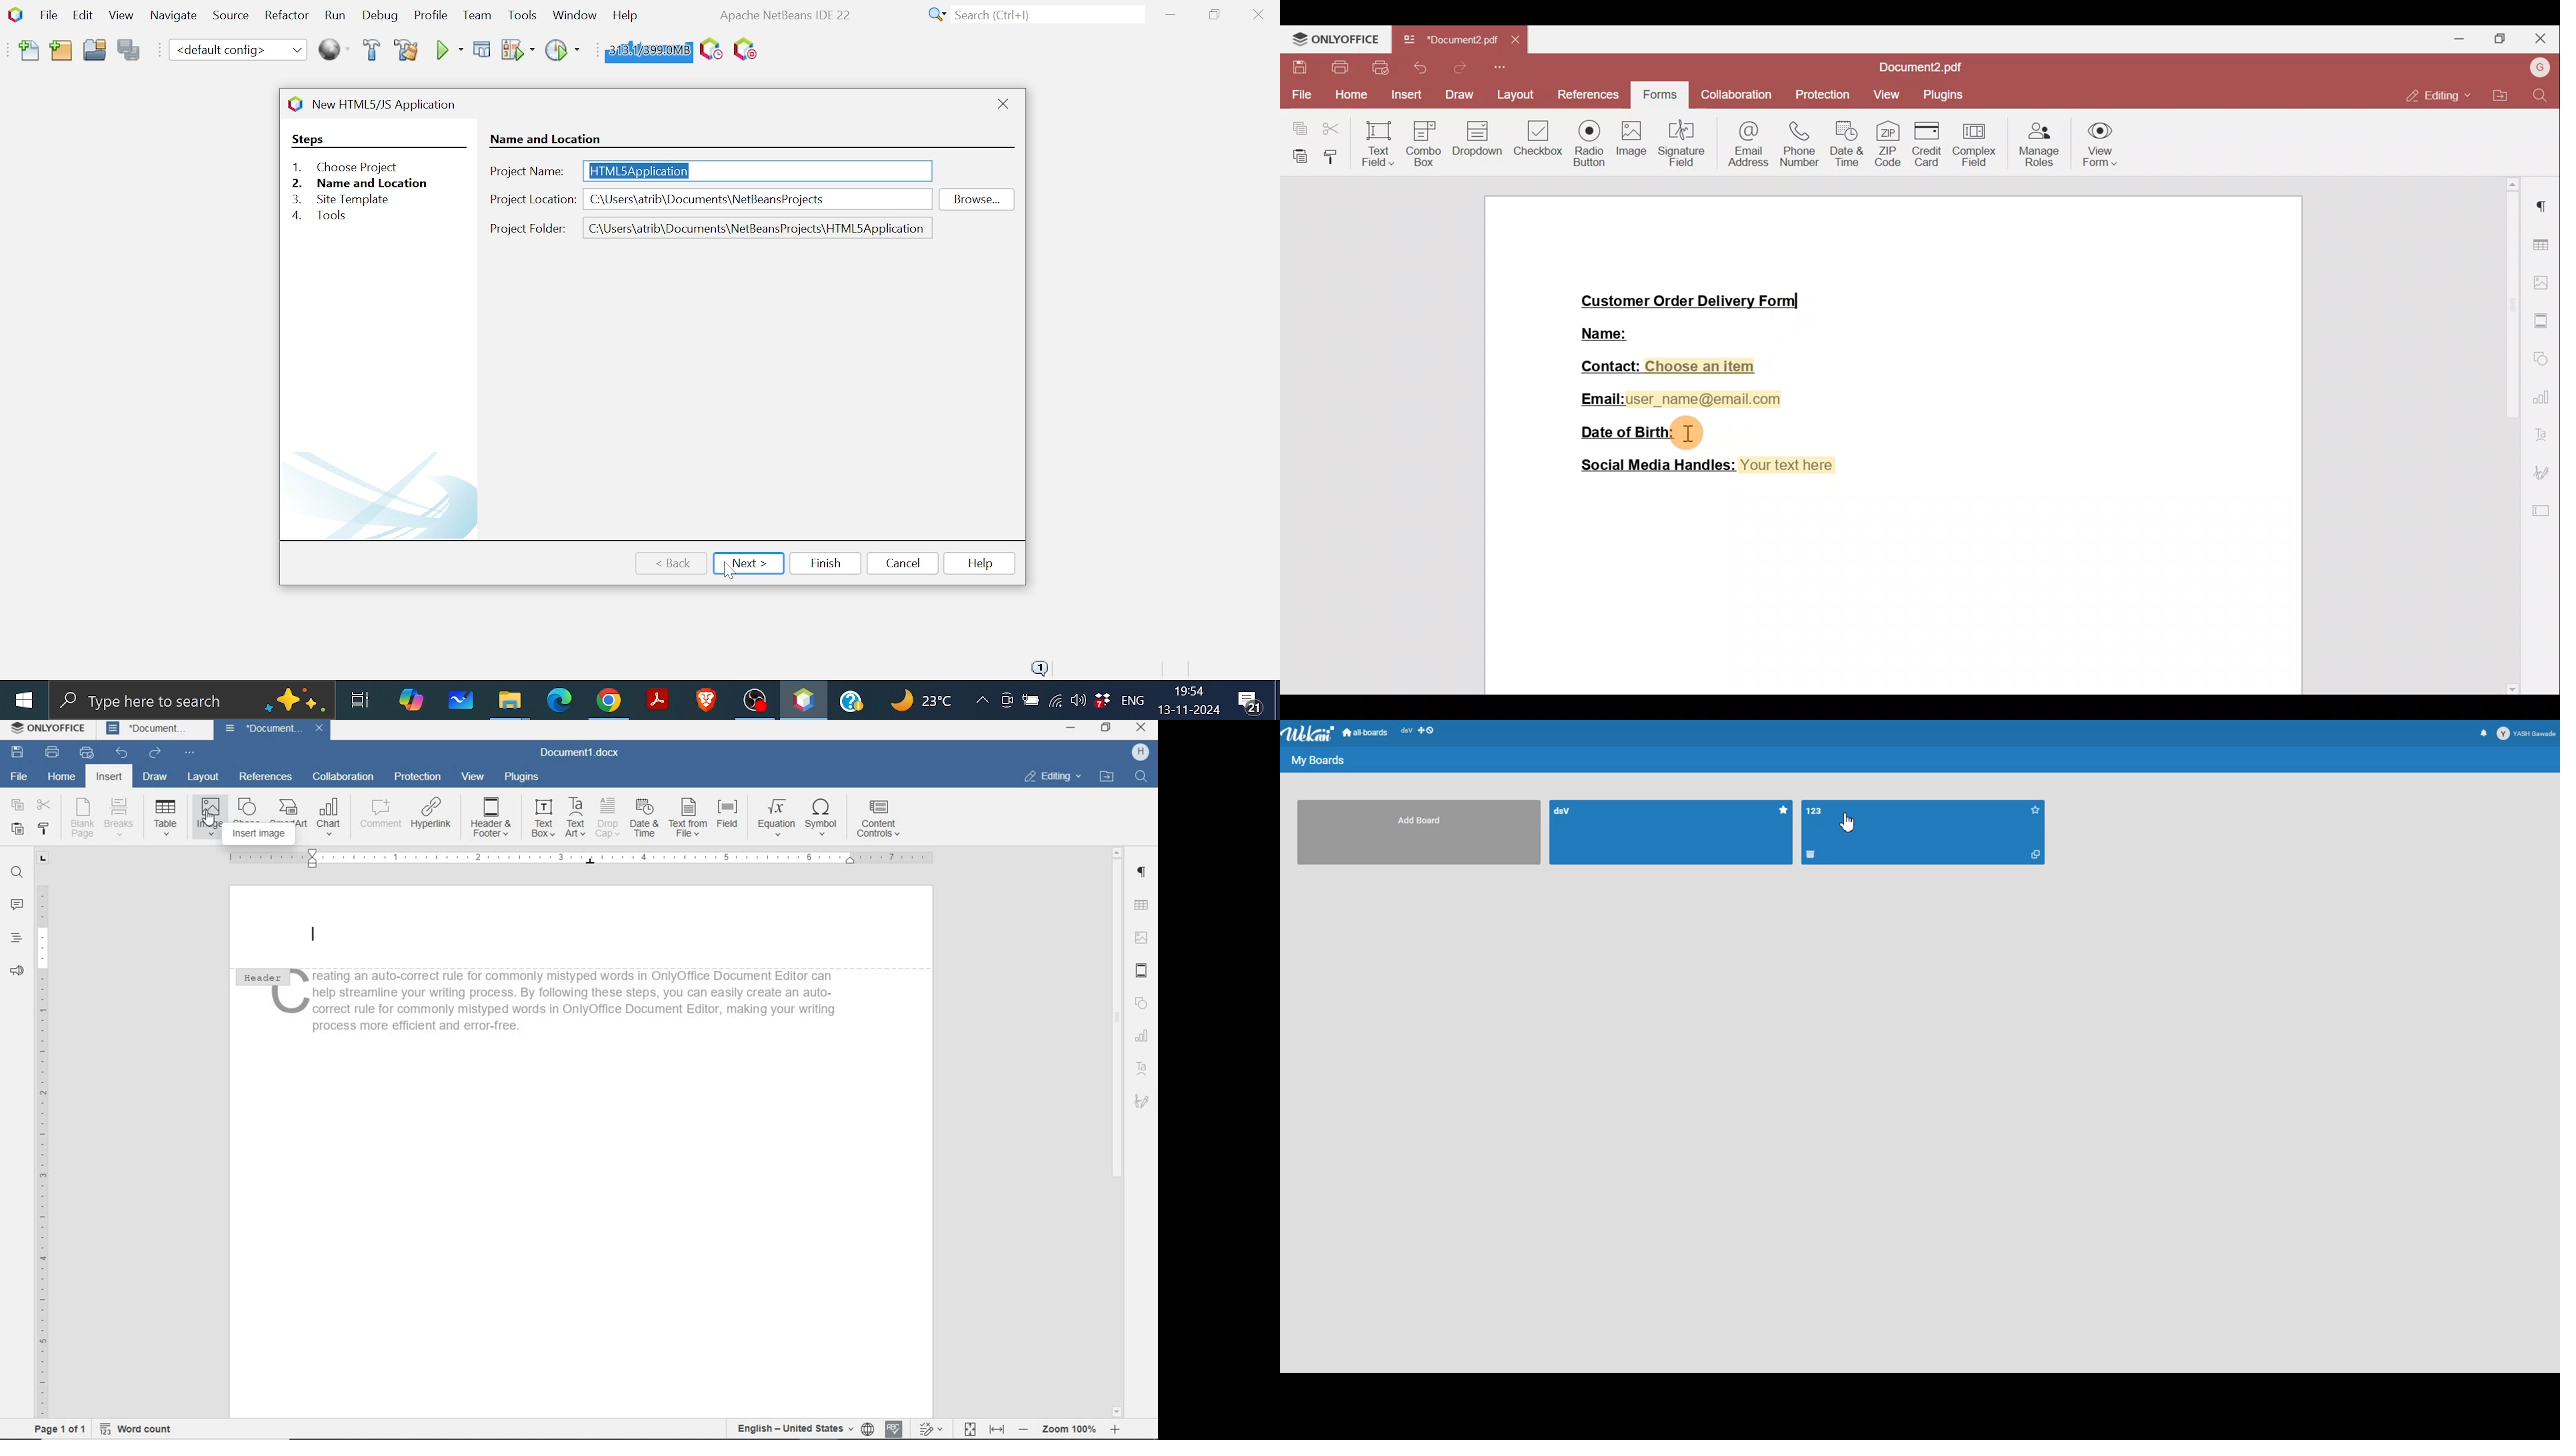 The width and height of the screenshot is (2576, 1456). What do you see at coordinates (1479, 141) in the screenshot?
I see `Dropdown` at bounding box center [1479, 141].